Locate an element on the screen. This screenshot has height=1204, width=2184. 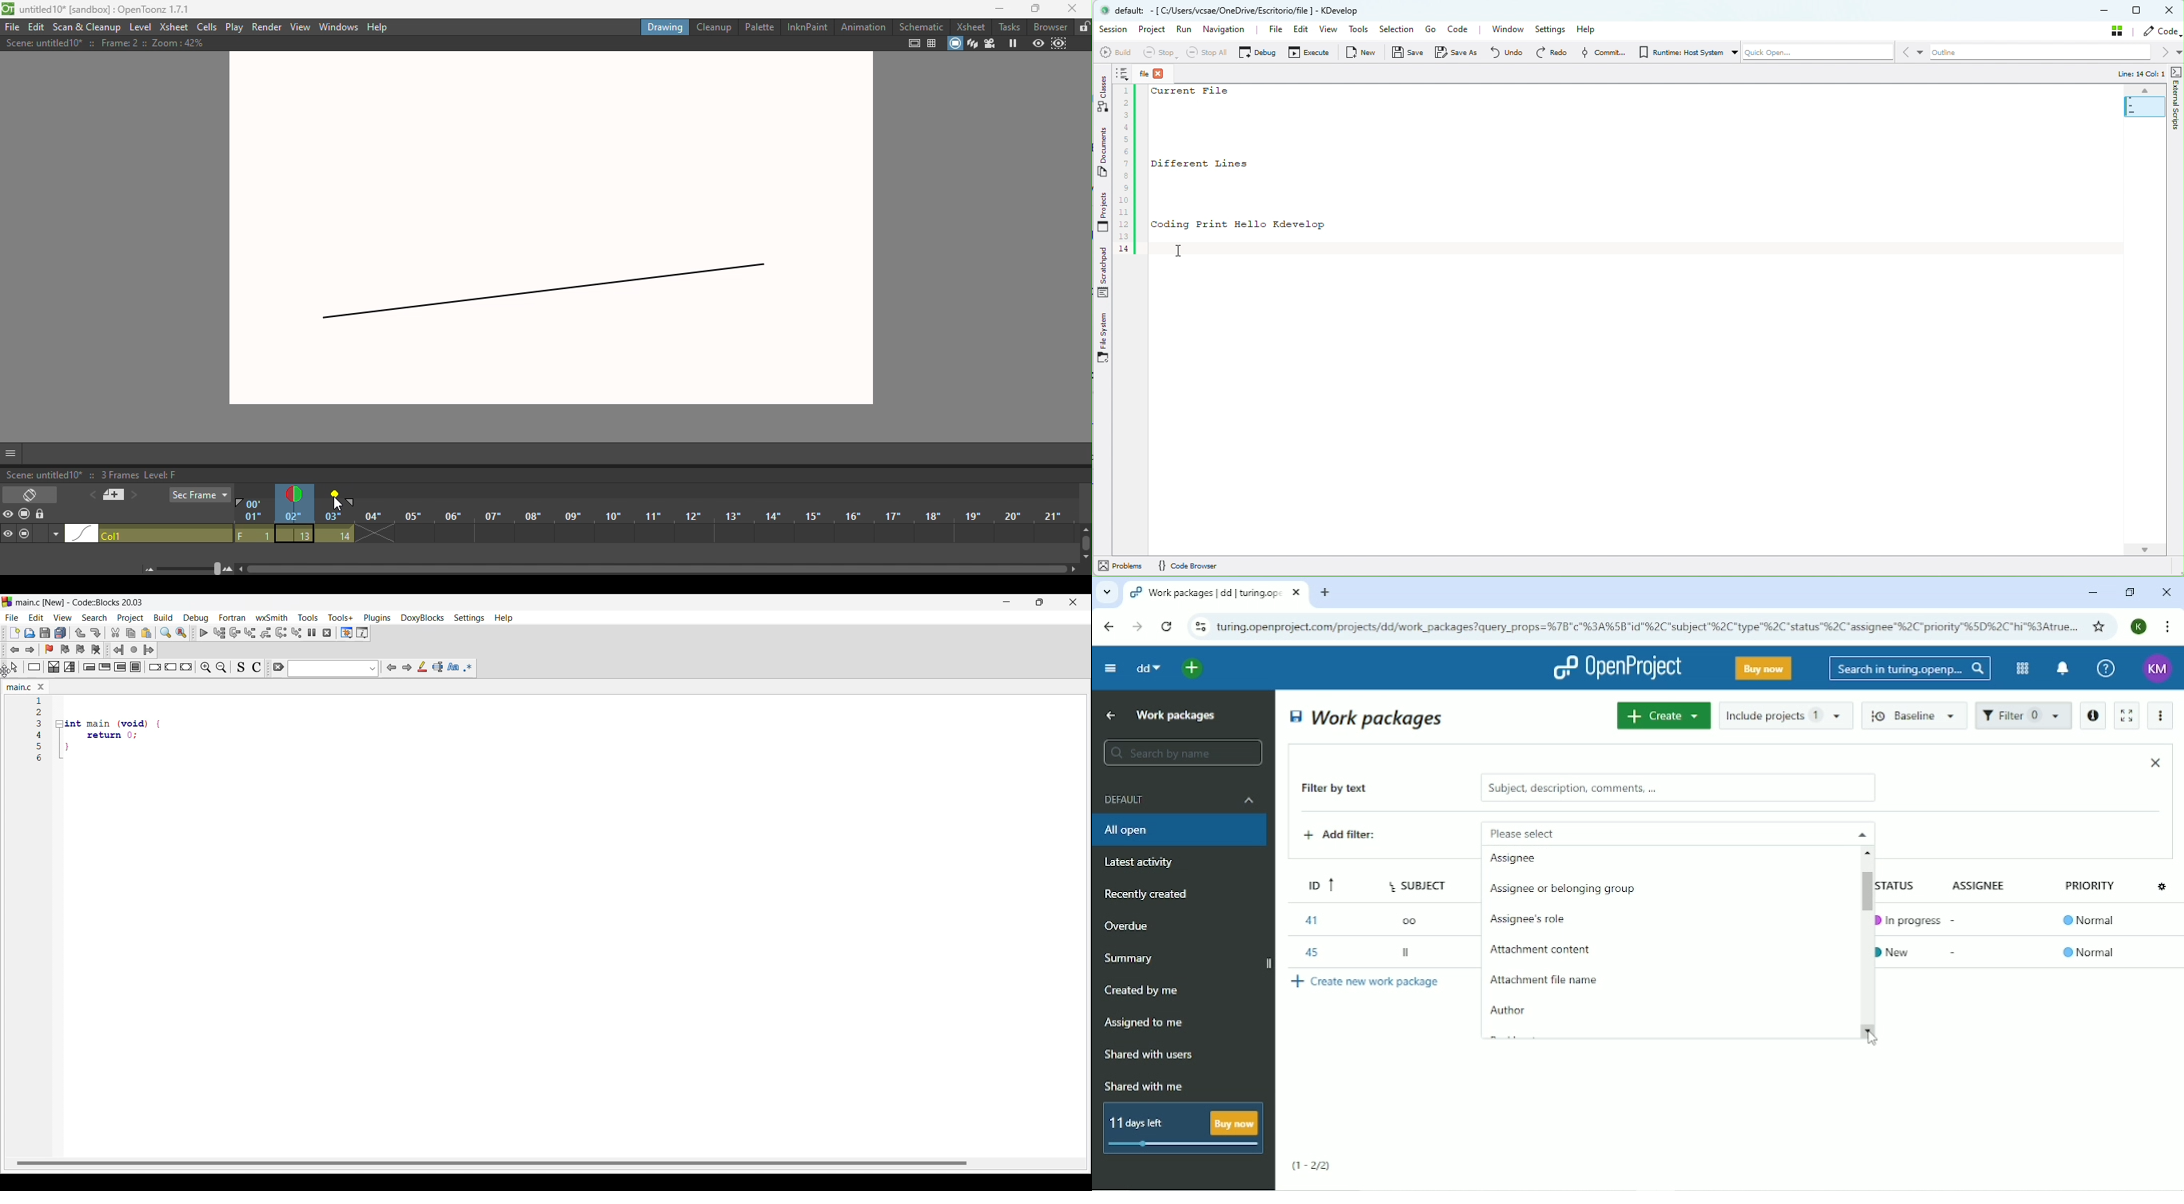
Counting loop is located at coordinates (120, 666).